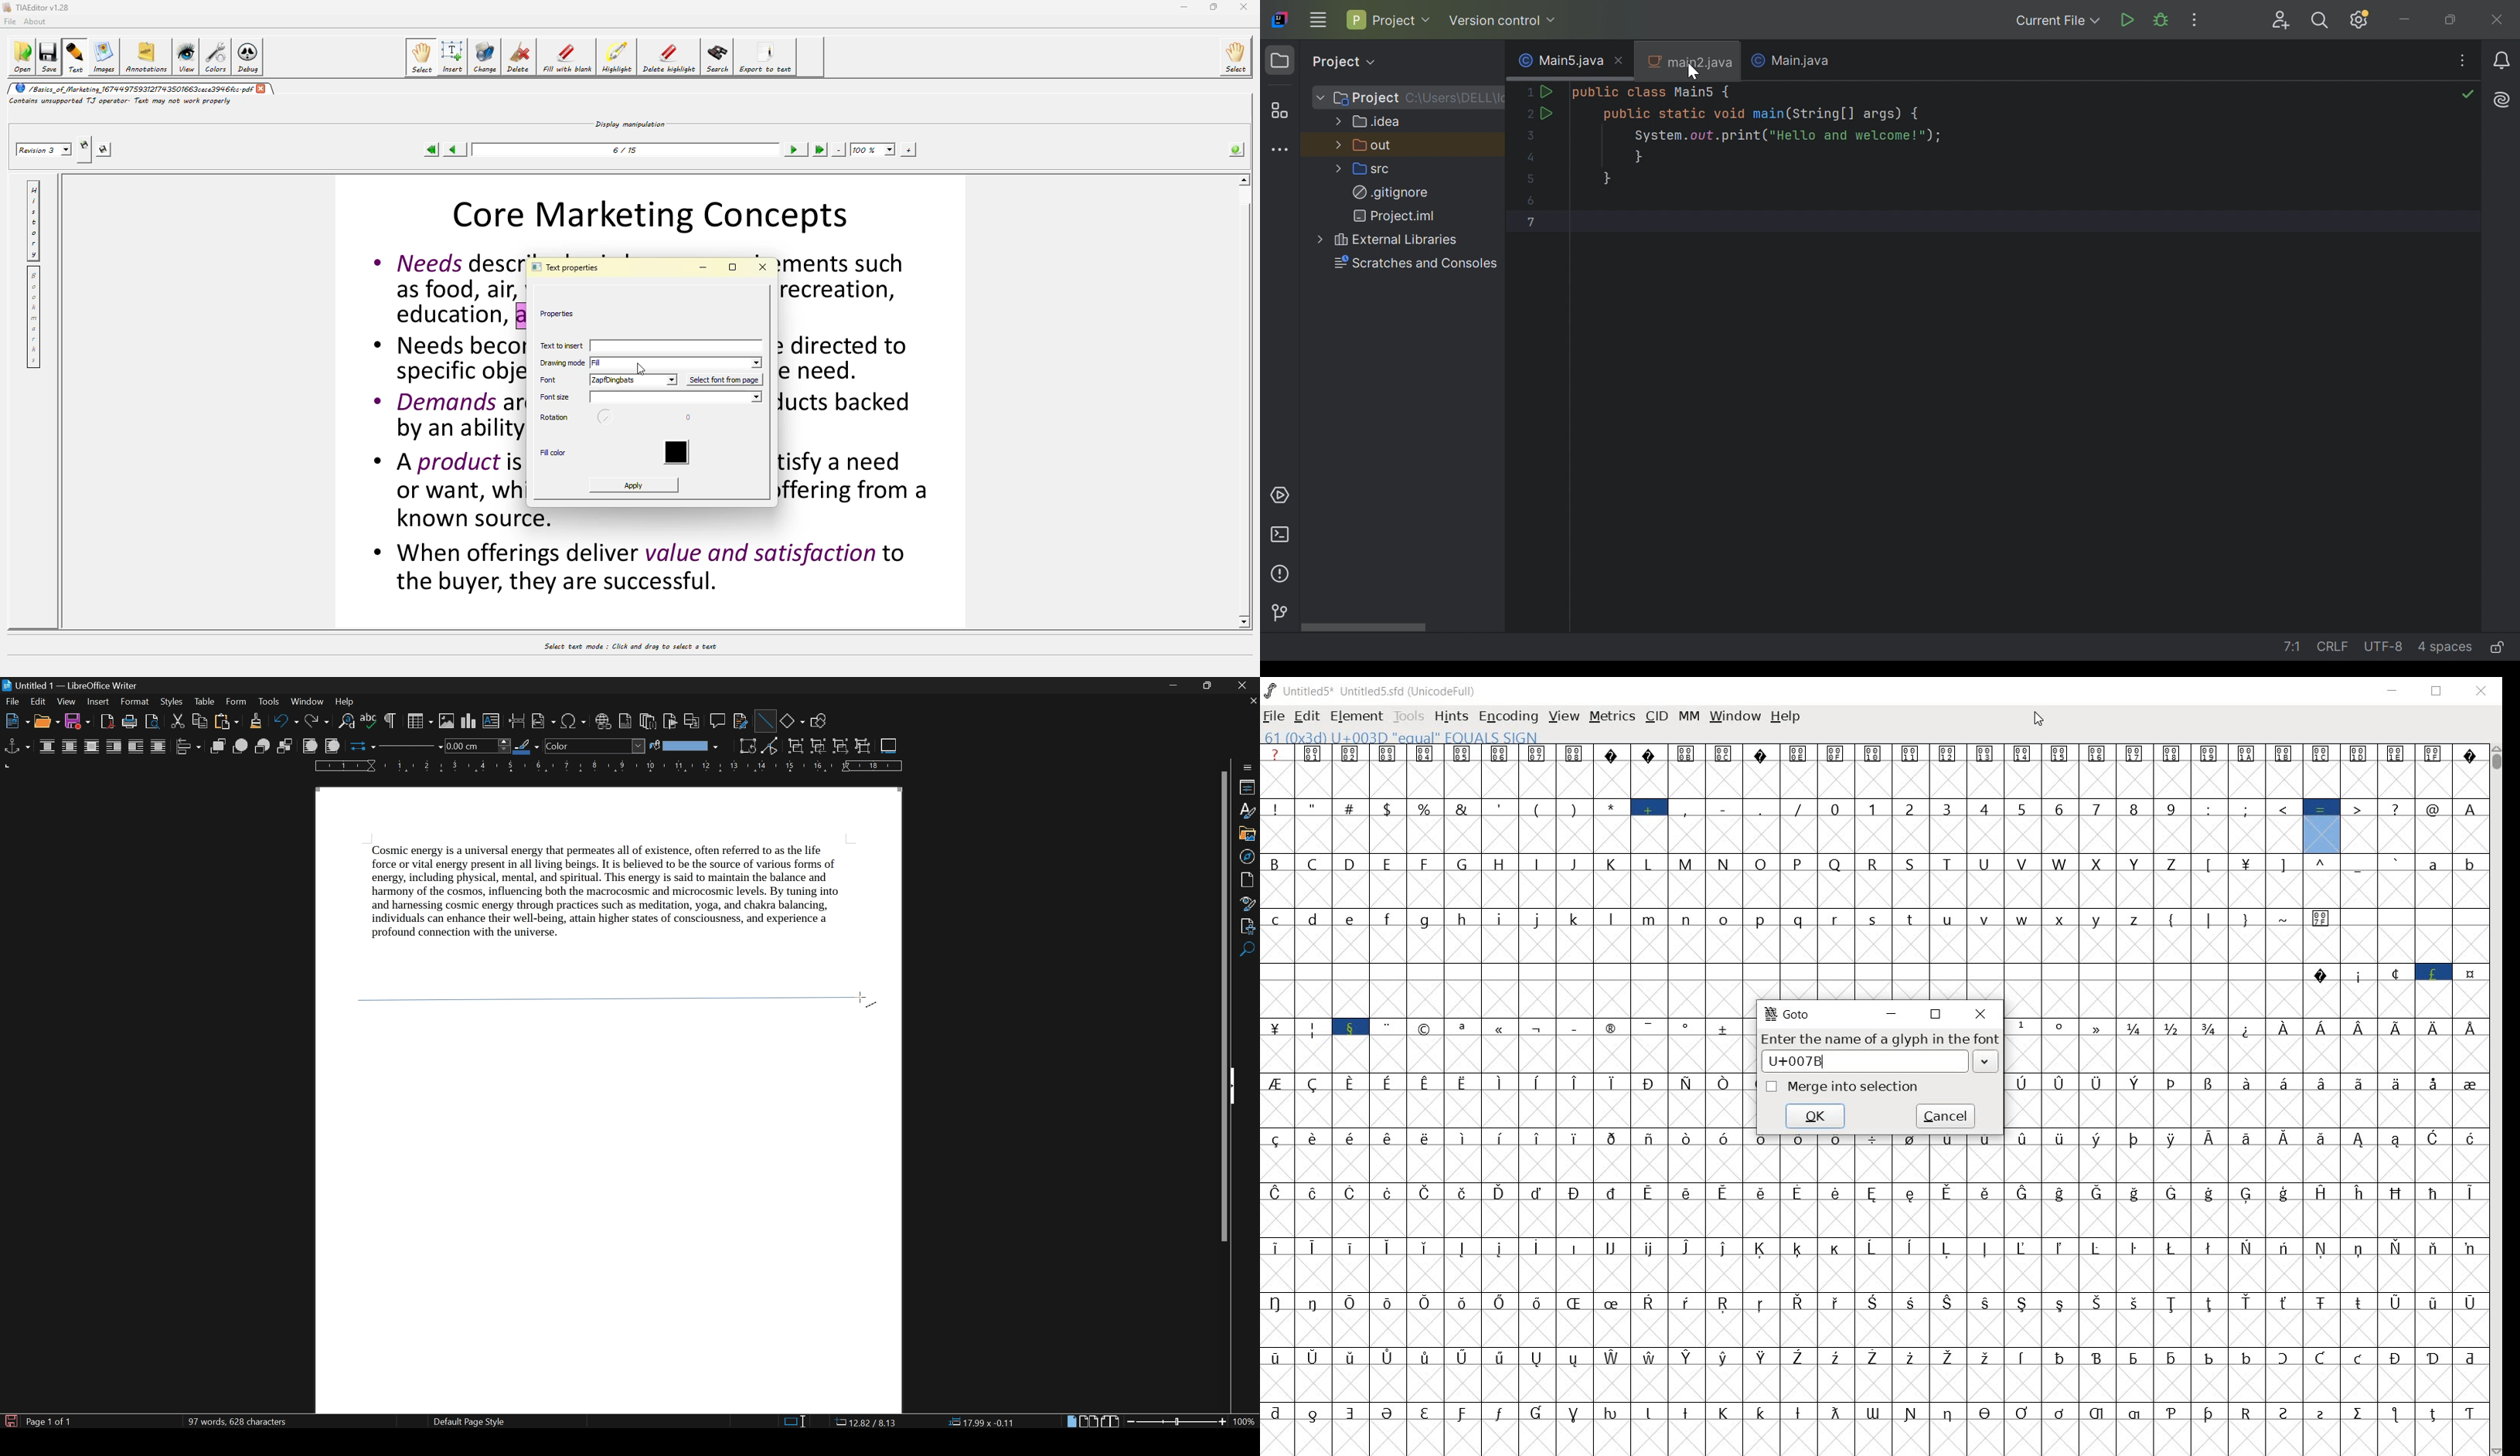  Describe the element at coordinates (1885, 1062) in the screenshot. I see `U +708` at that location.